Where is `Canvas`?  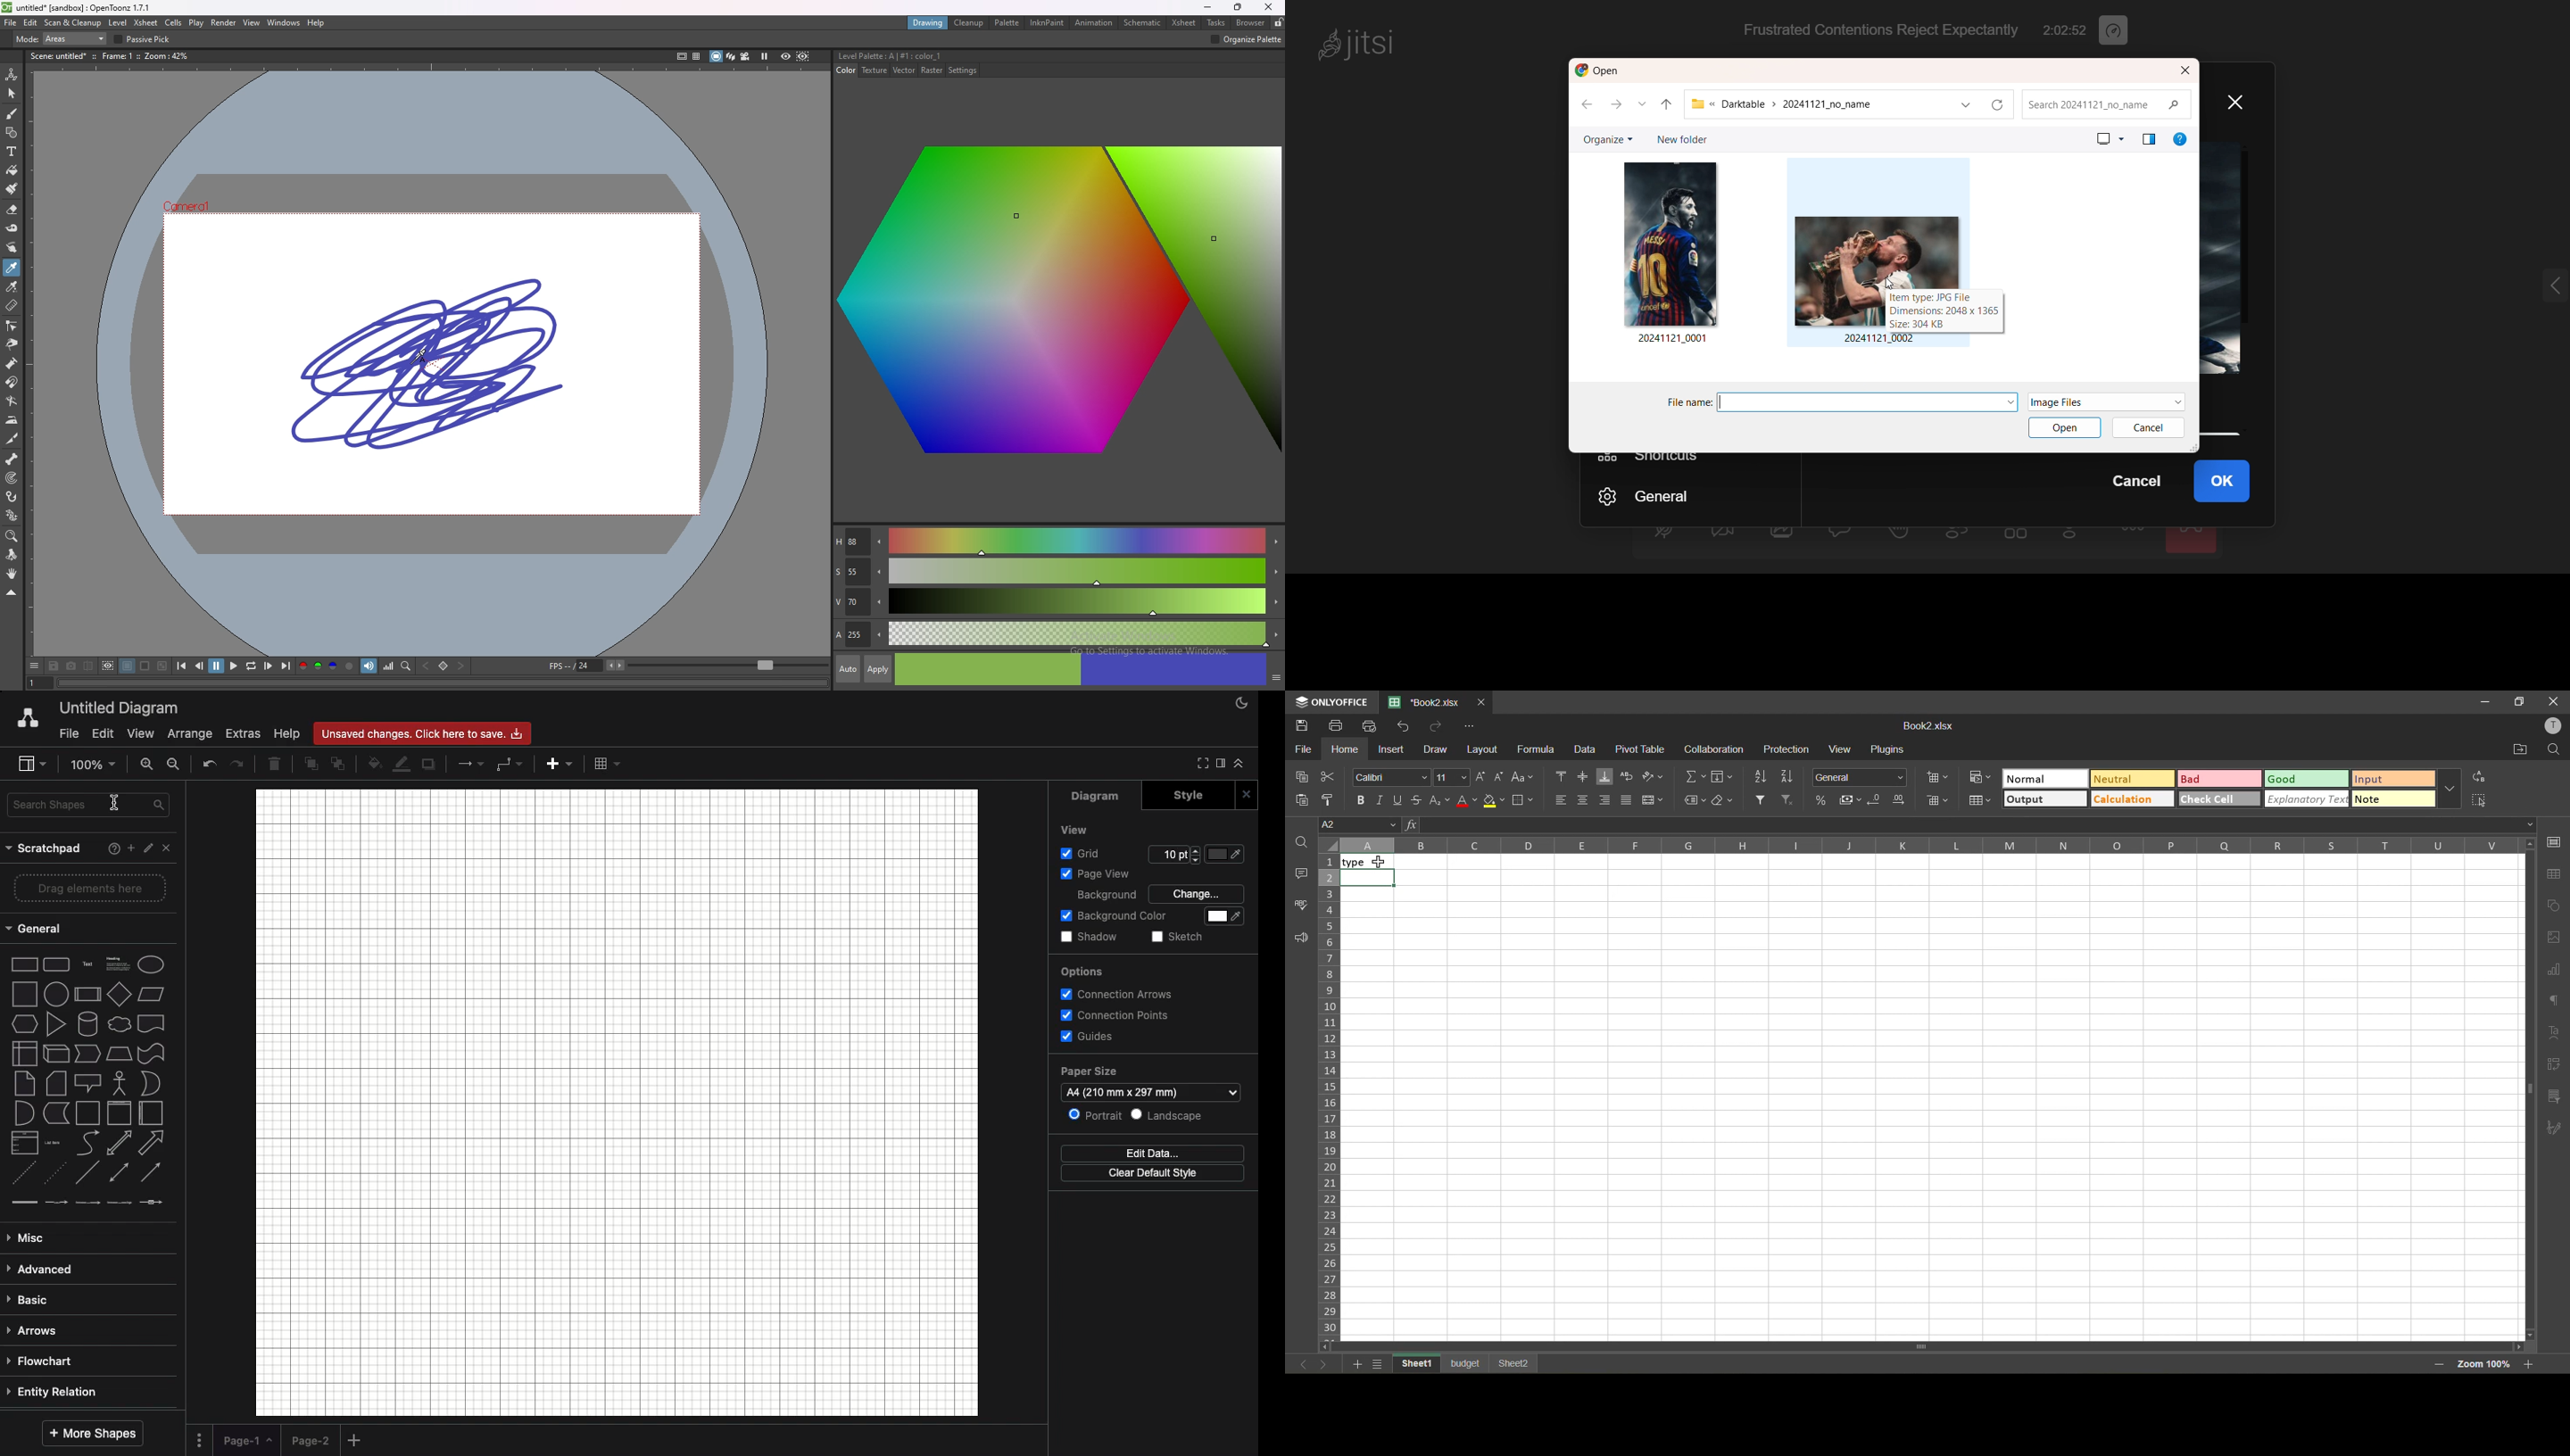
Canvas is located at coordinates (617, 1102).